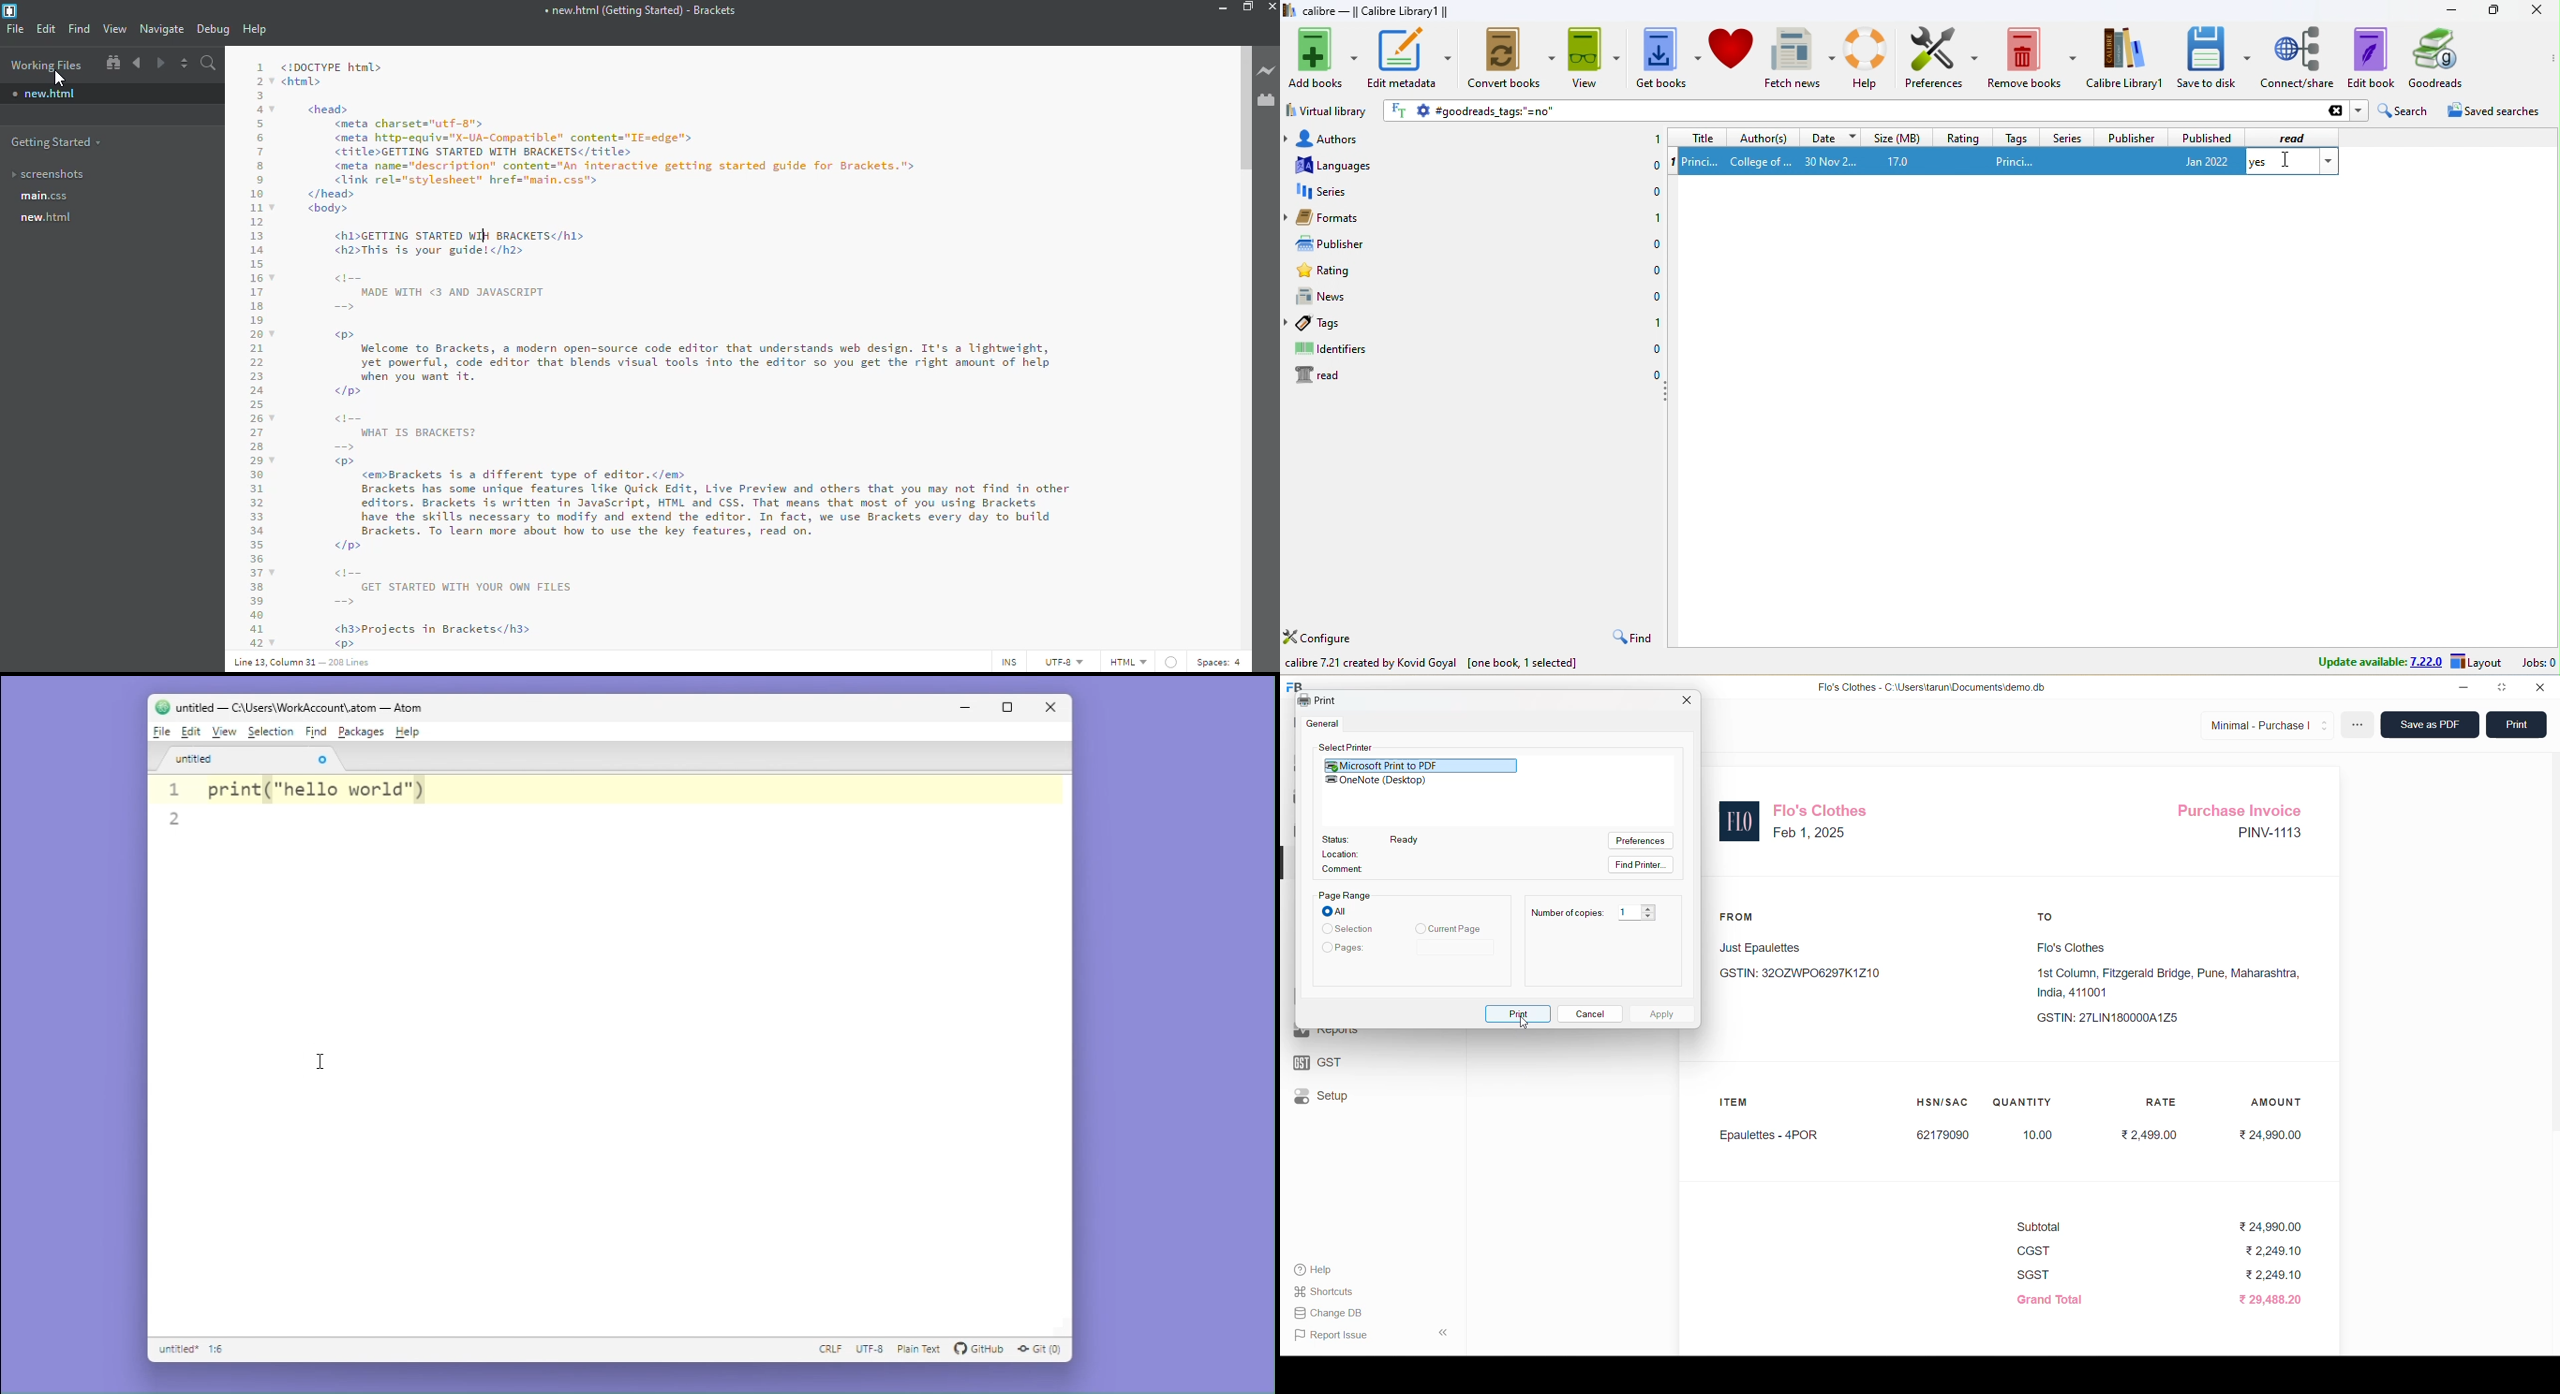 The image size is (2576, 1400). Describe the element at coordinates (1800, 57) in the screenshot. I see `fetch news` at that location.